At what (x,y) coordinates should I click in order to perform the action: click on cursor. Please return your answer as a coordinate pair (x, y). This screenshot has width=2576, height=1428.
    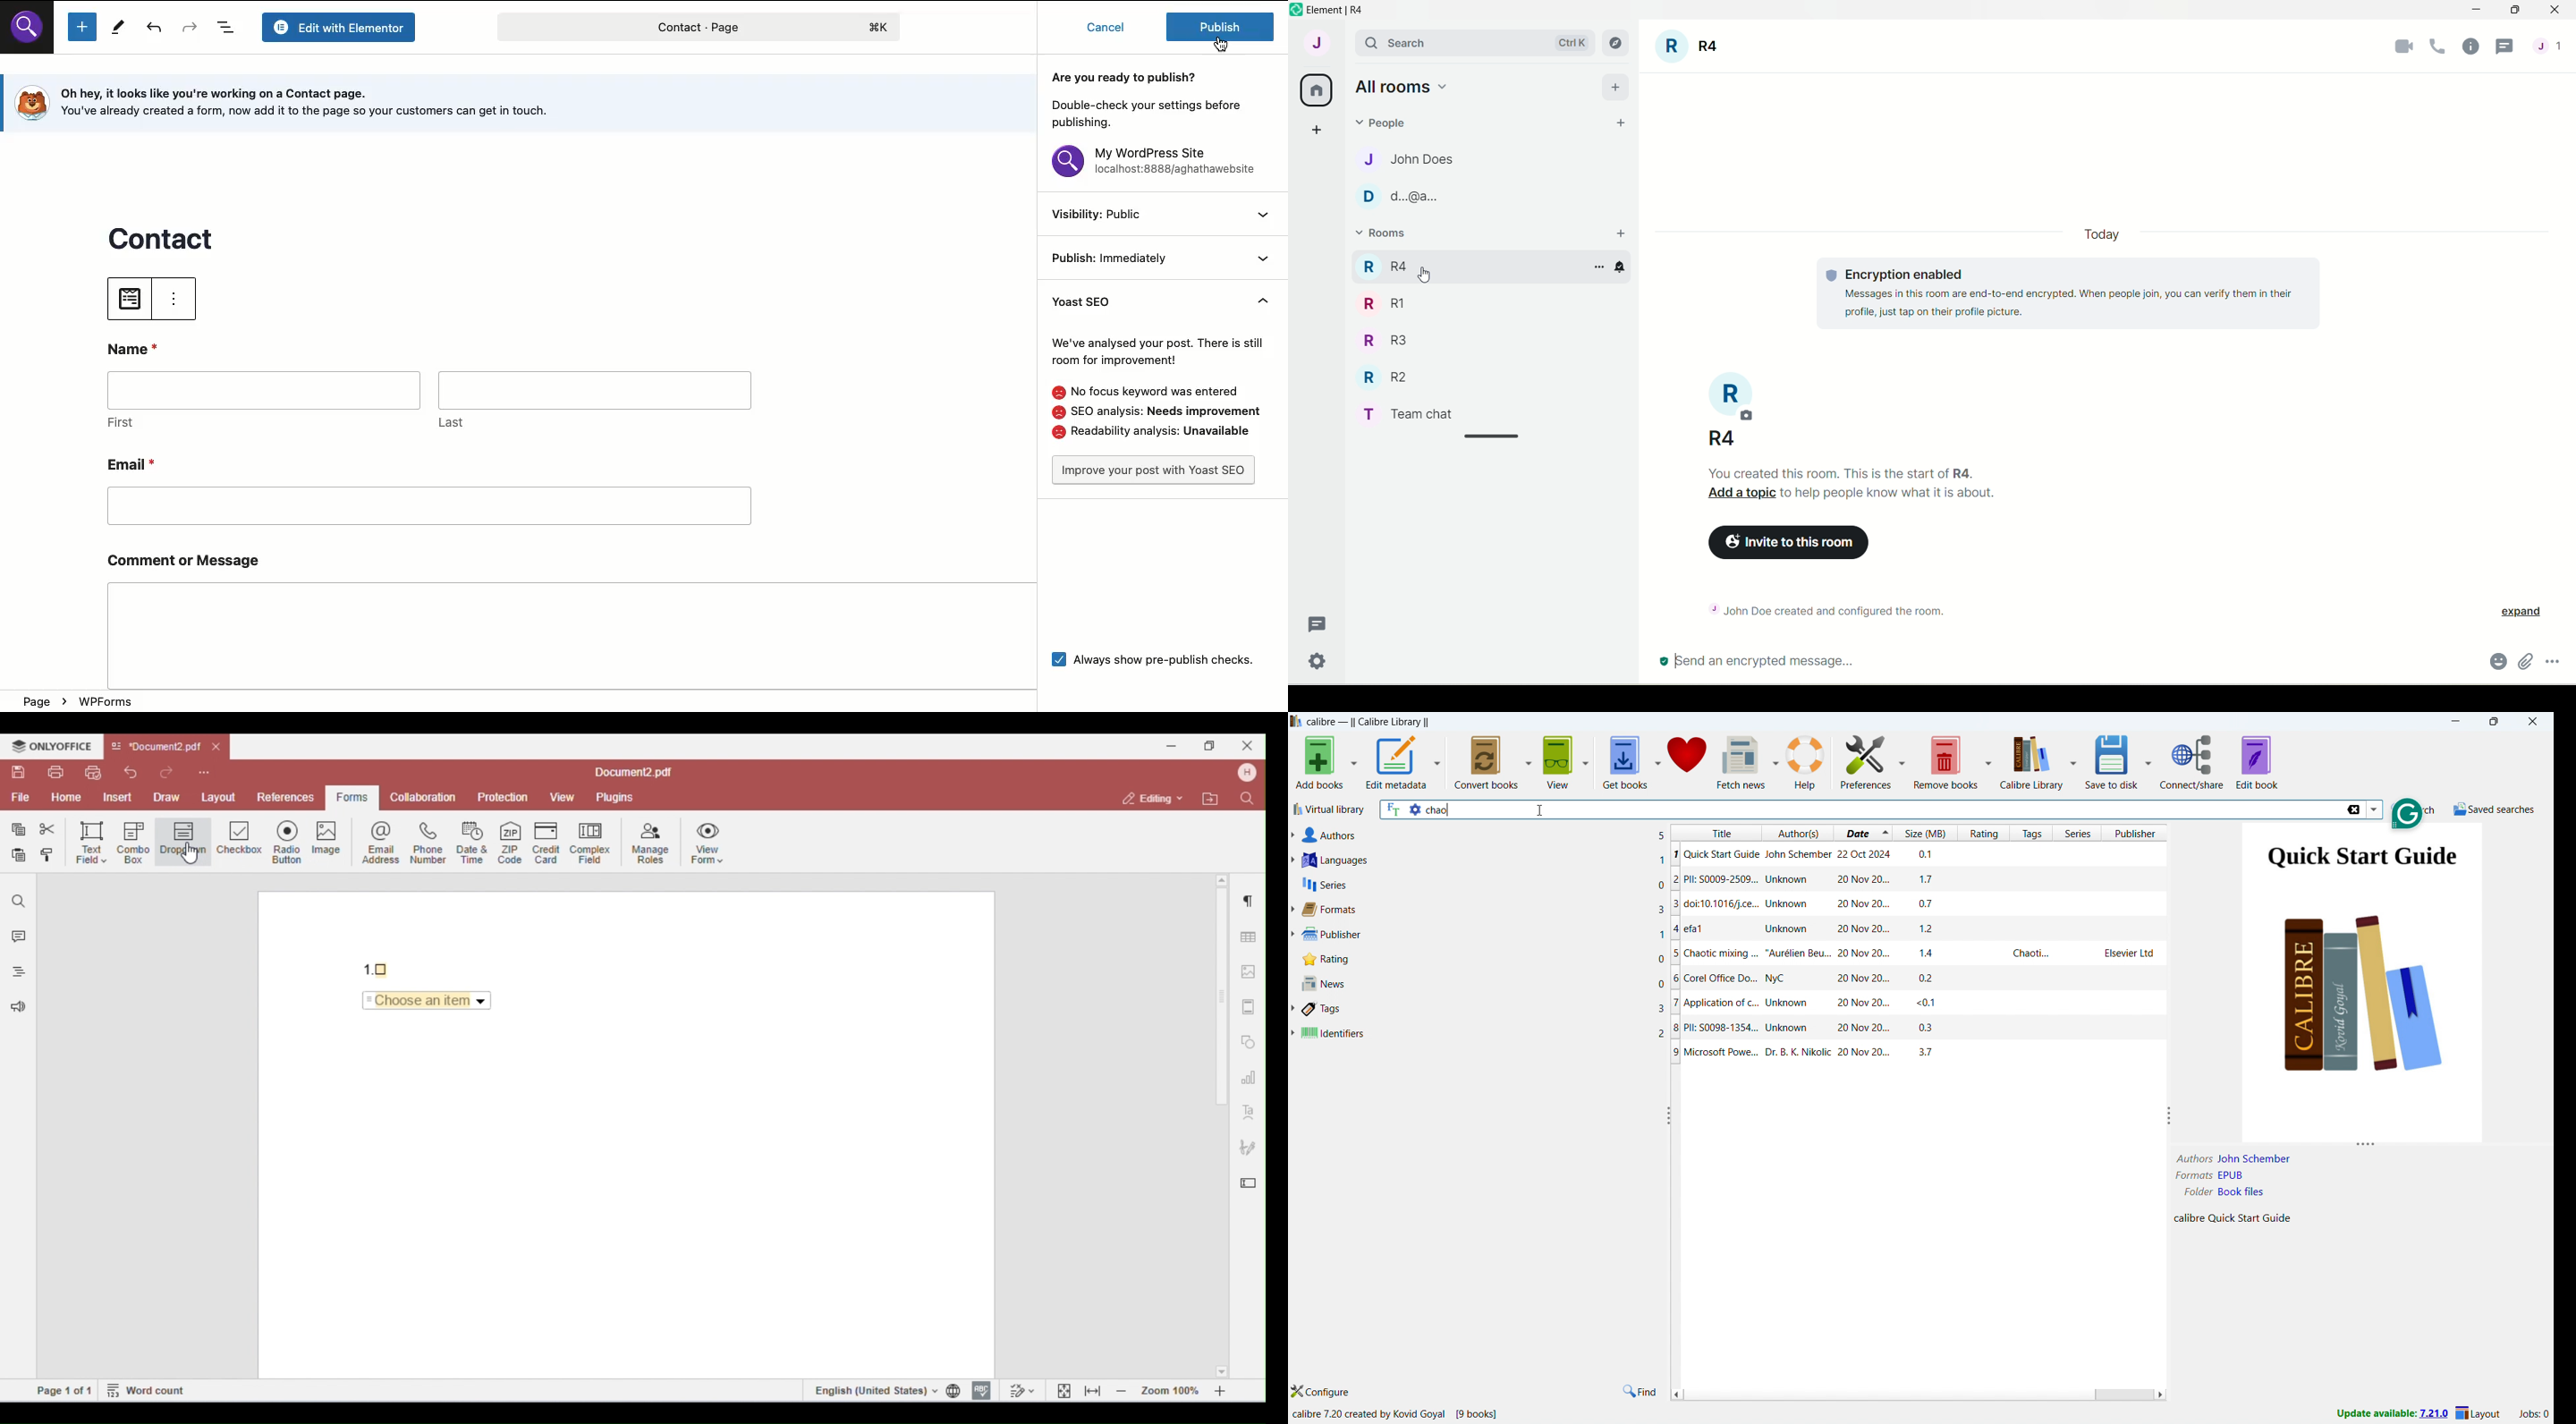
    Looking at the image, I should click on (1229, 41).